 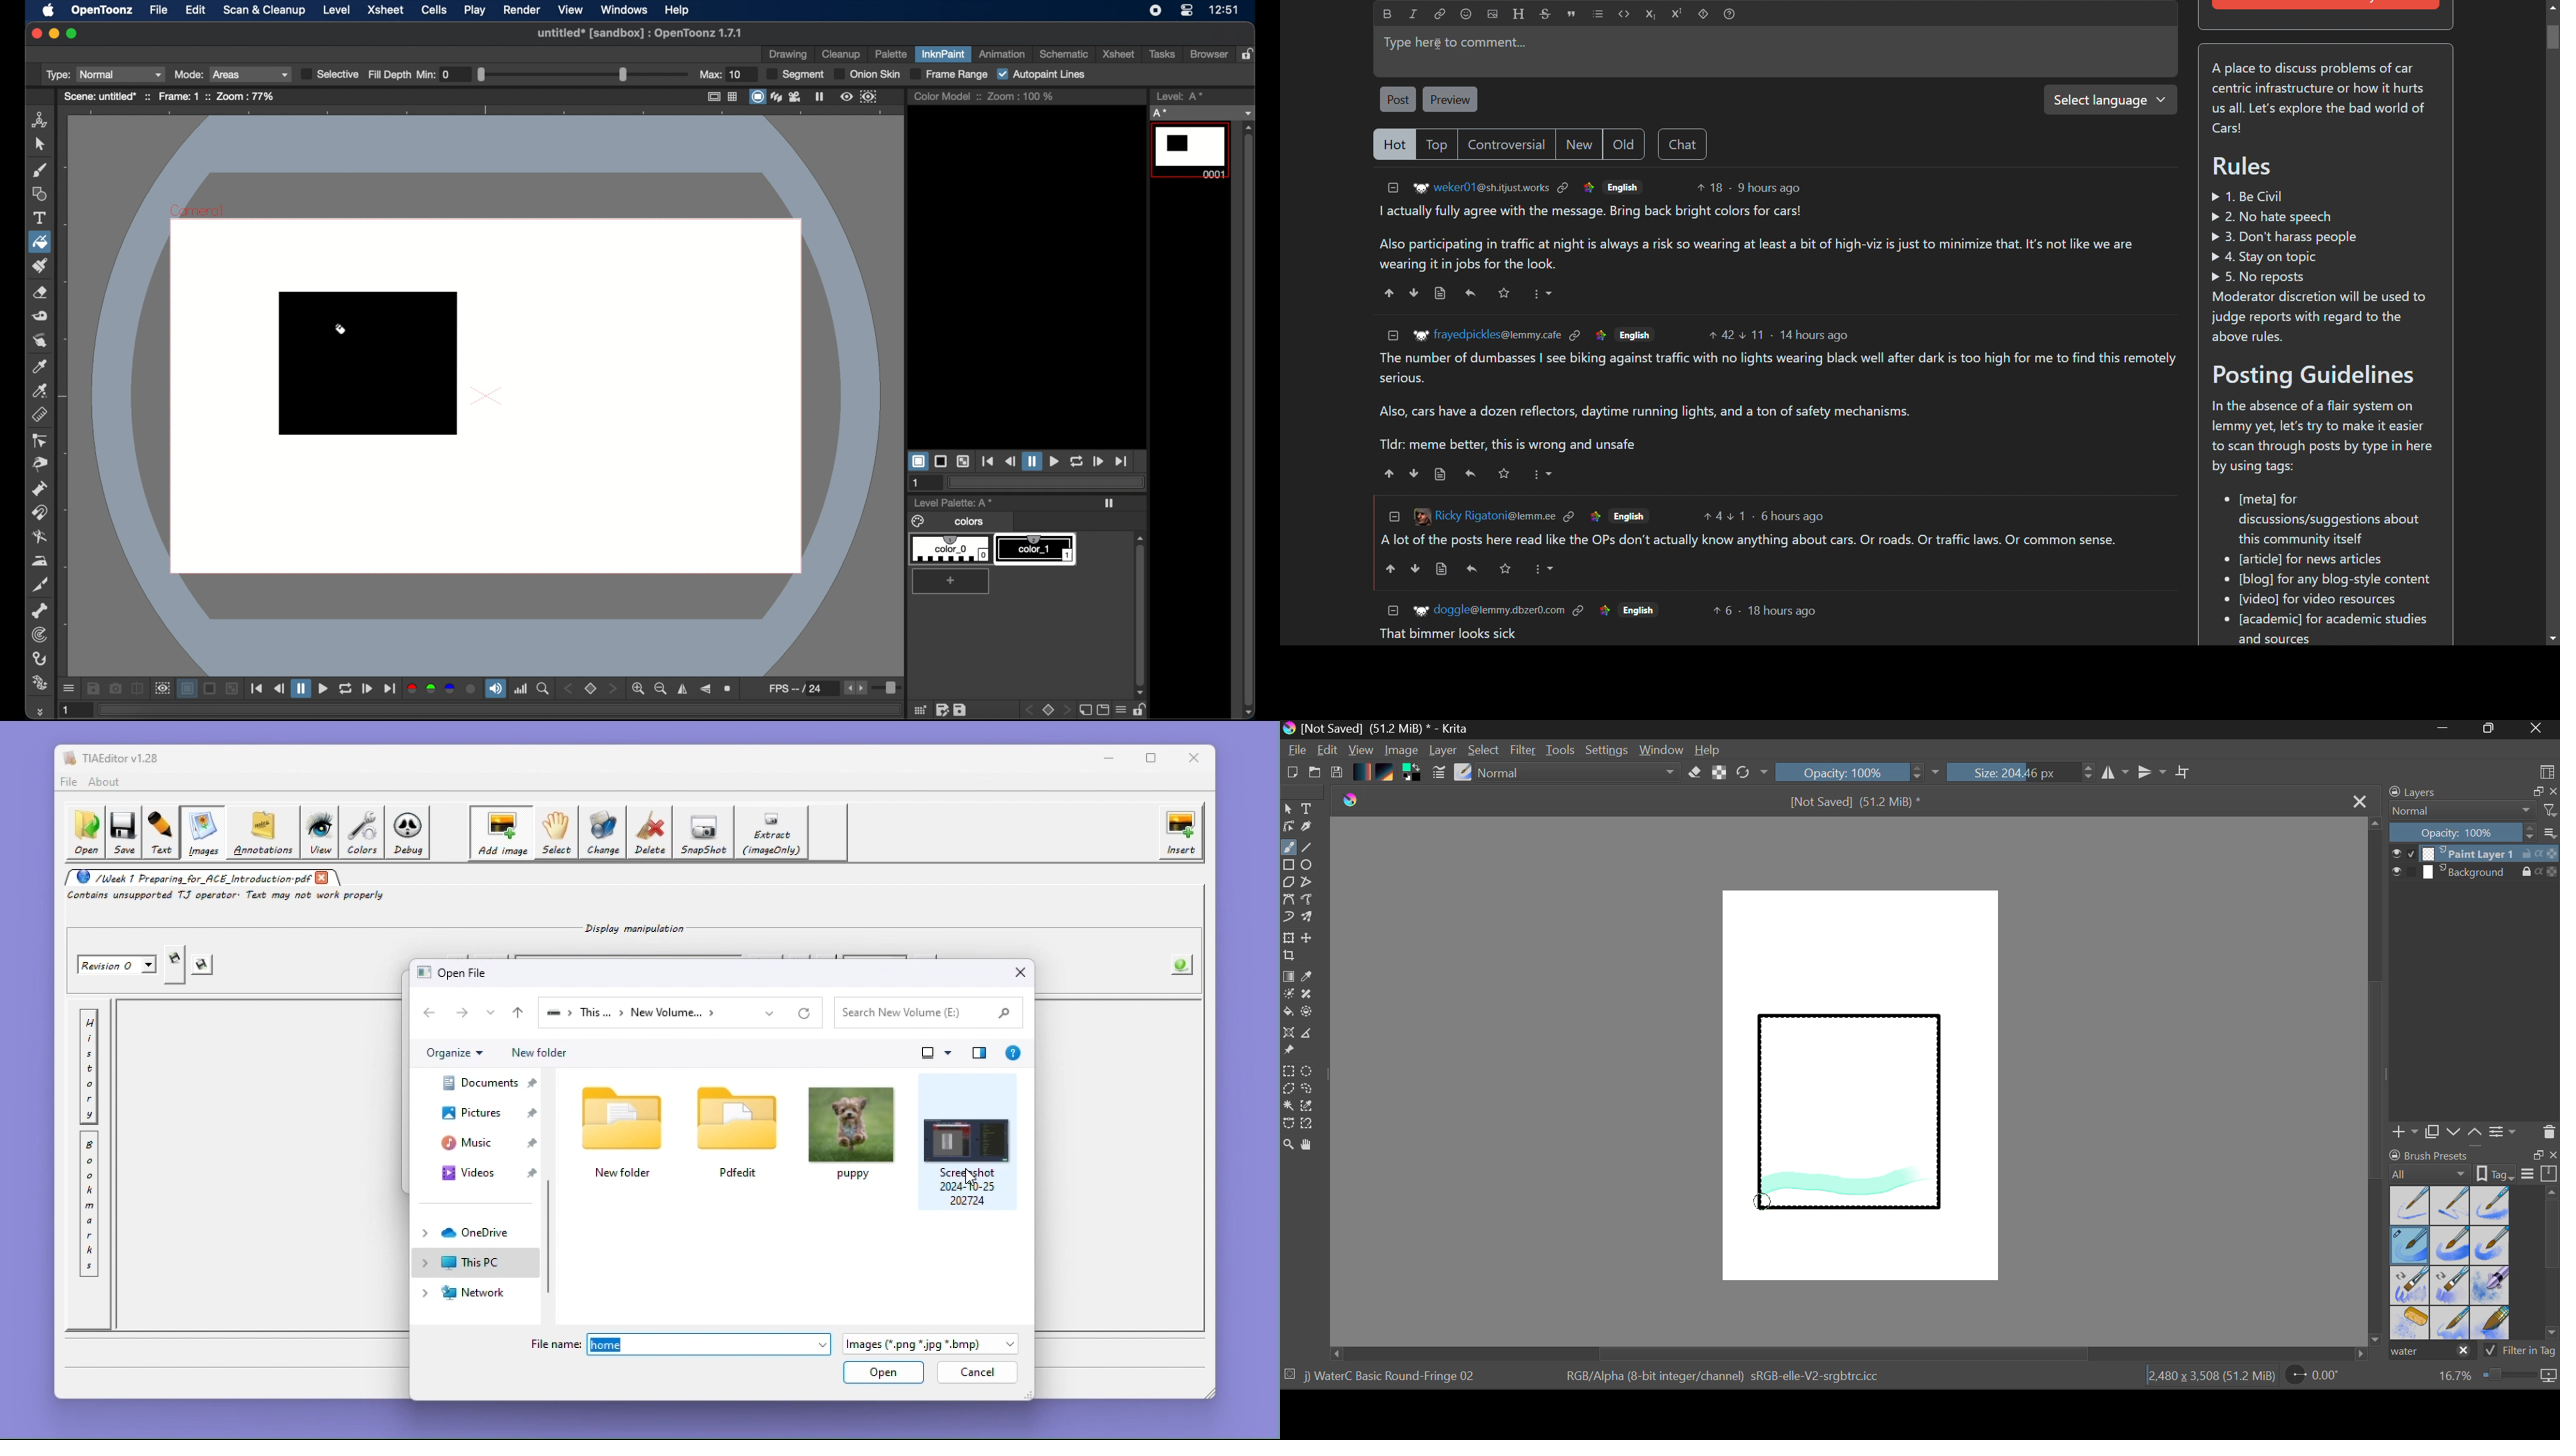 What do you see at coordinates (1310, 1073) in the screenshot?
I see `Elipses Selection tool` at bounding box center [1310, 1073].